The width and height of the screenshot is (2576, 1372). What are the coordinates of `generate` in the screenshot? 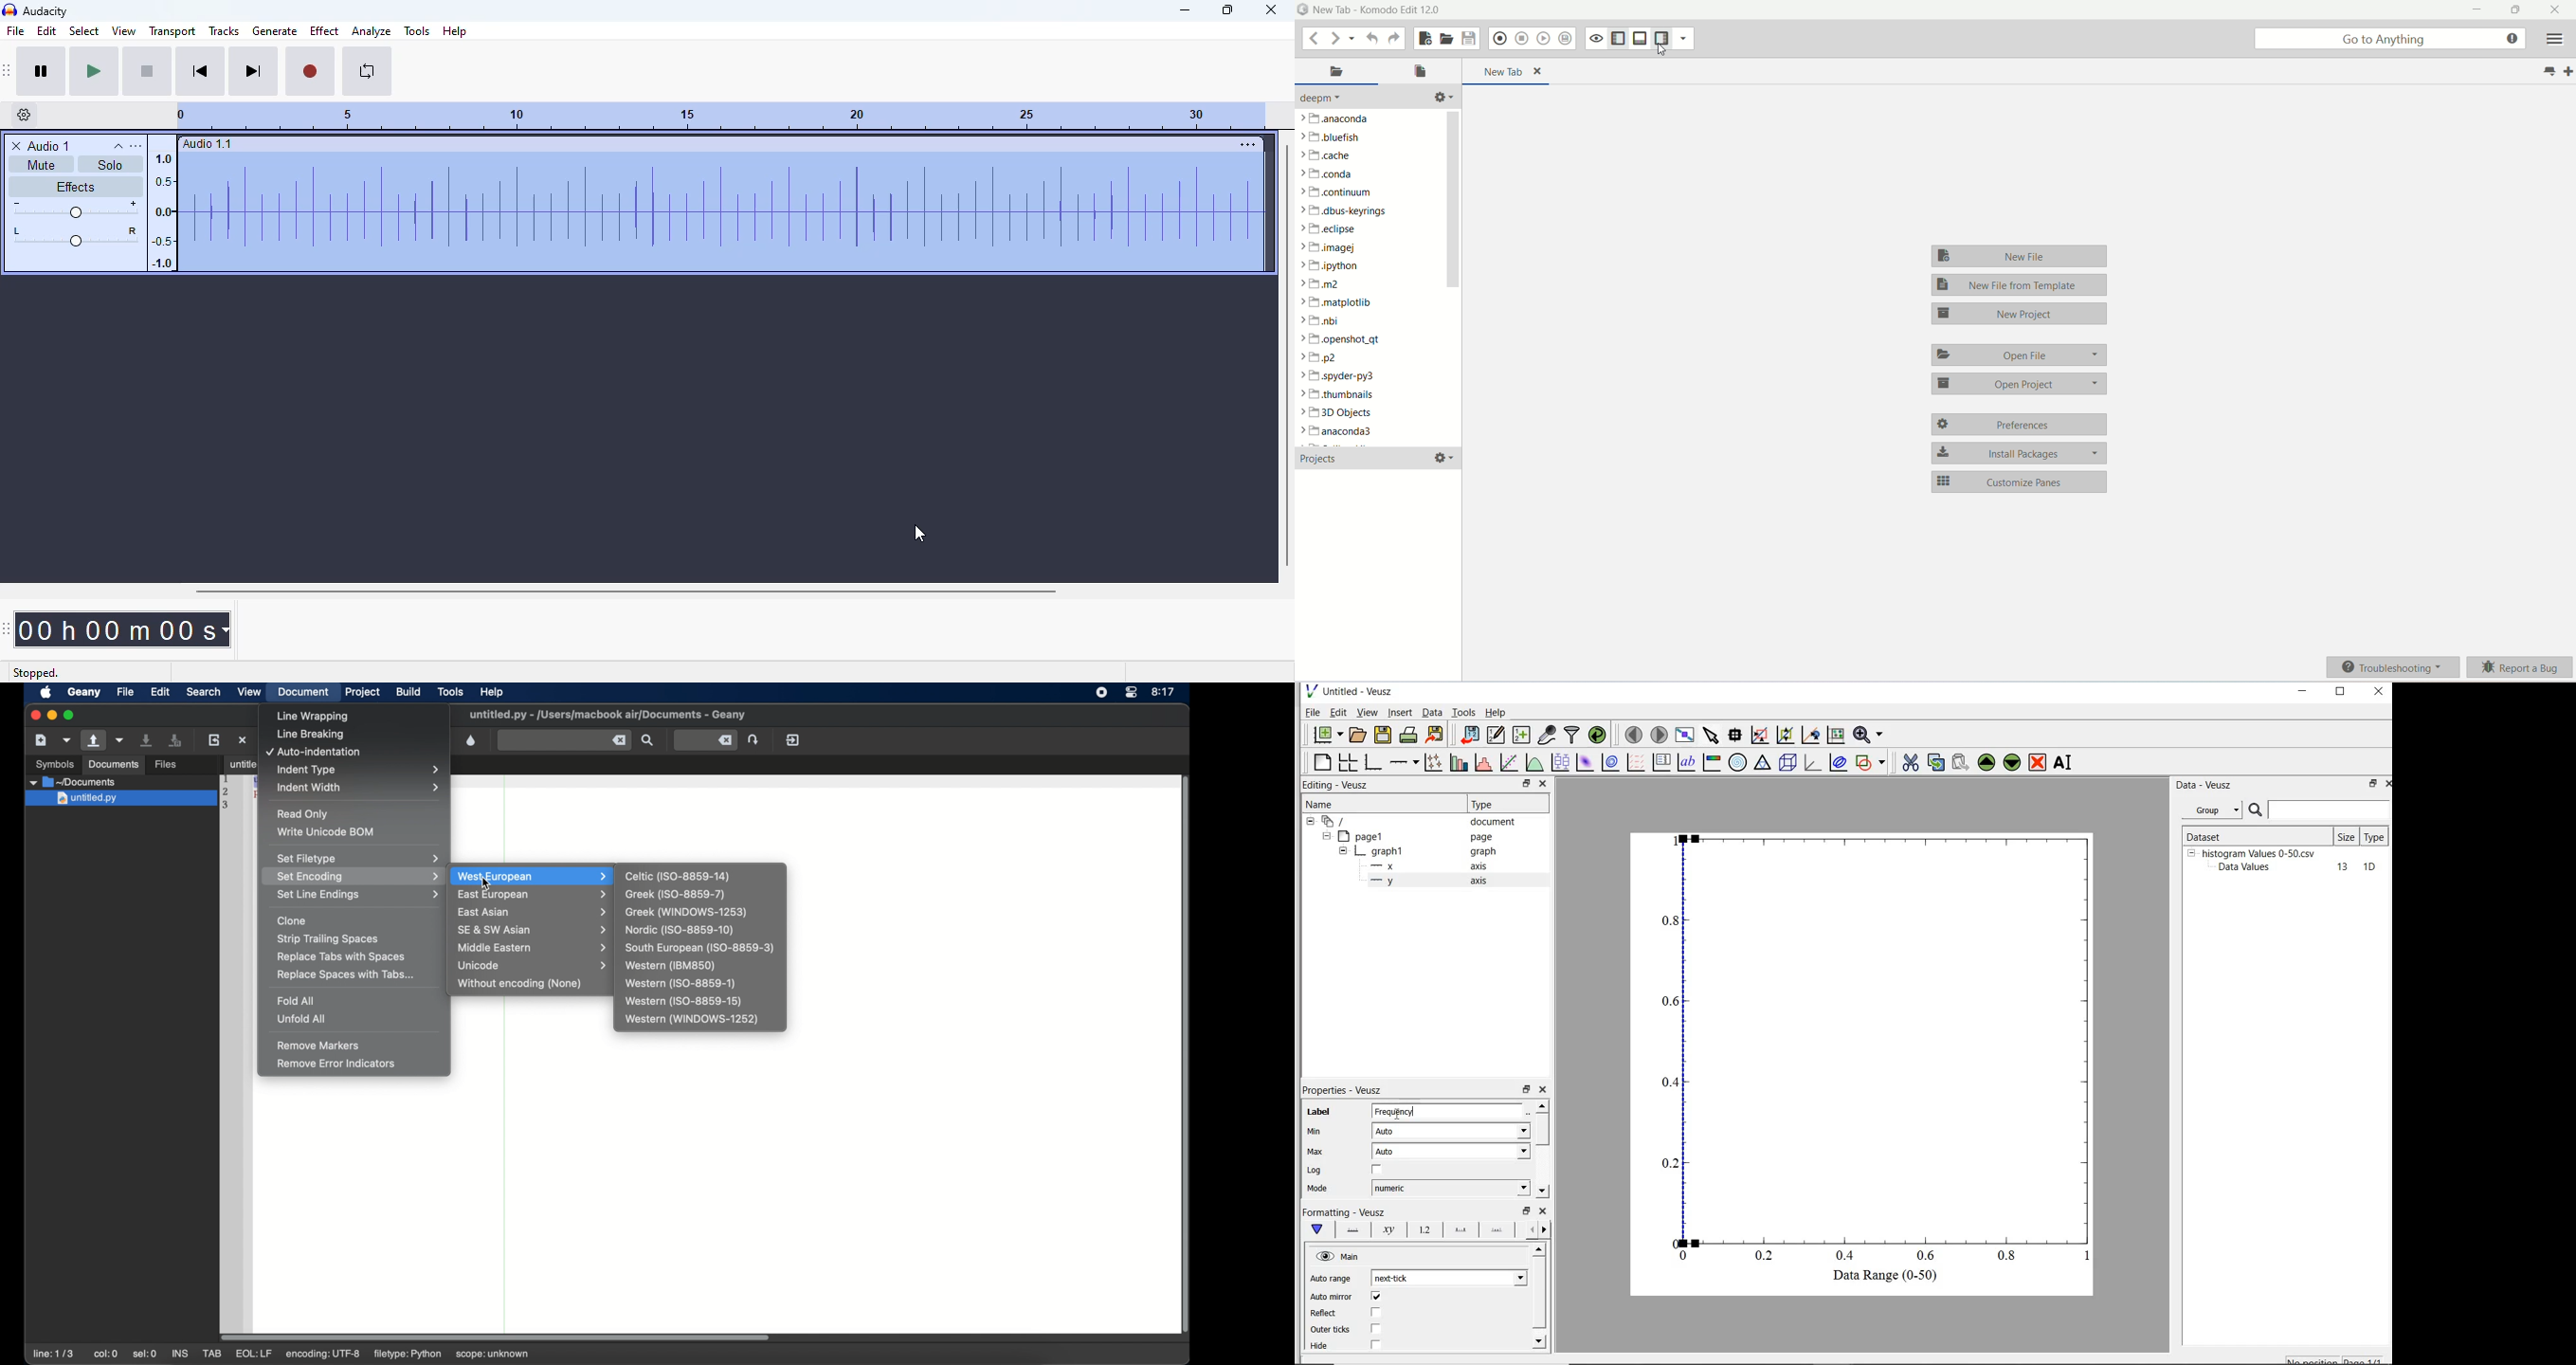 It's located at (276, 30).